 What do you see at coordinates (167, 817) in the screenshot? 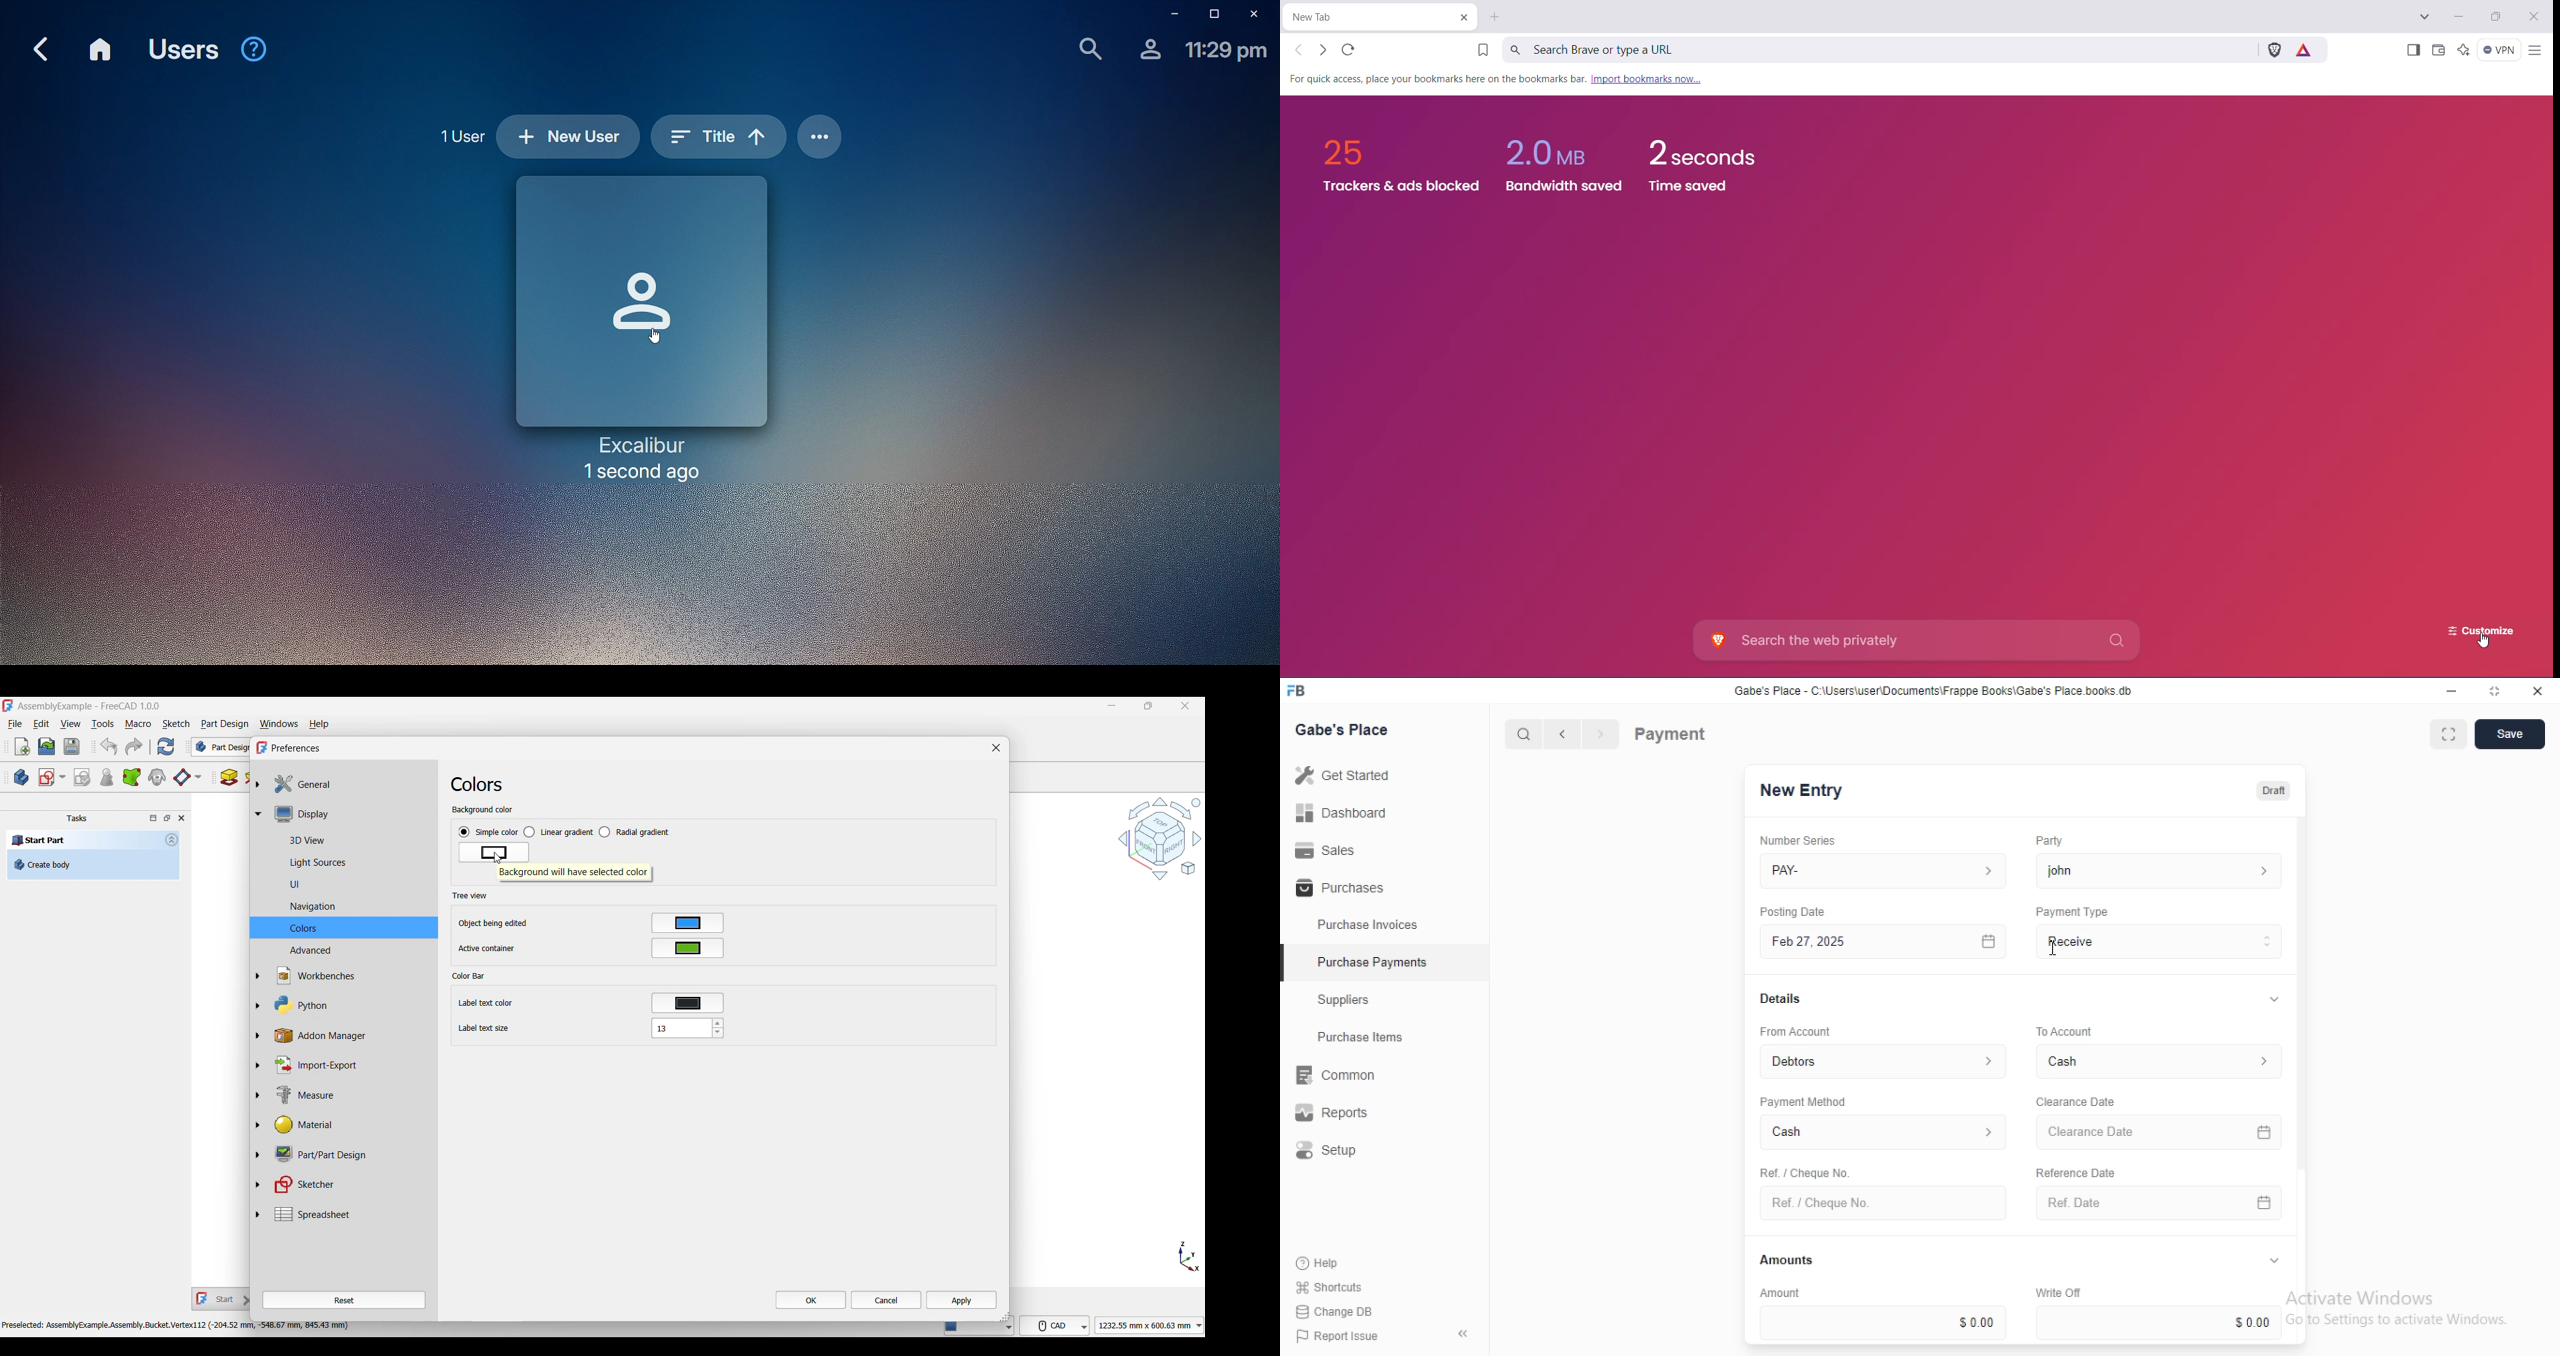
I see `Toggle floating window` at bounding box center [167, 817].